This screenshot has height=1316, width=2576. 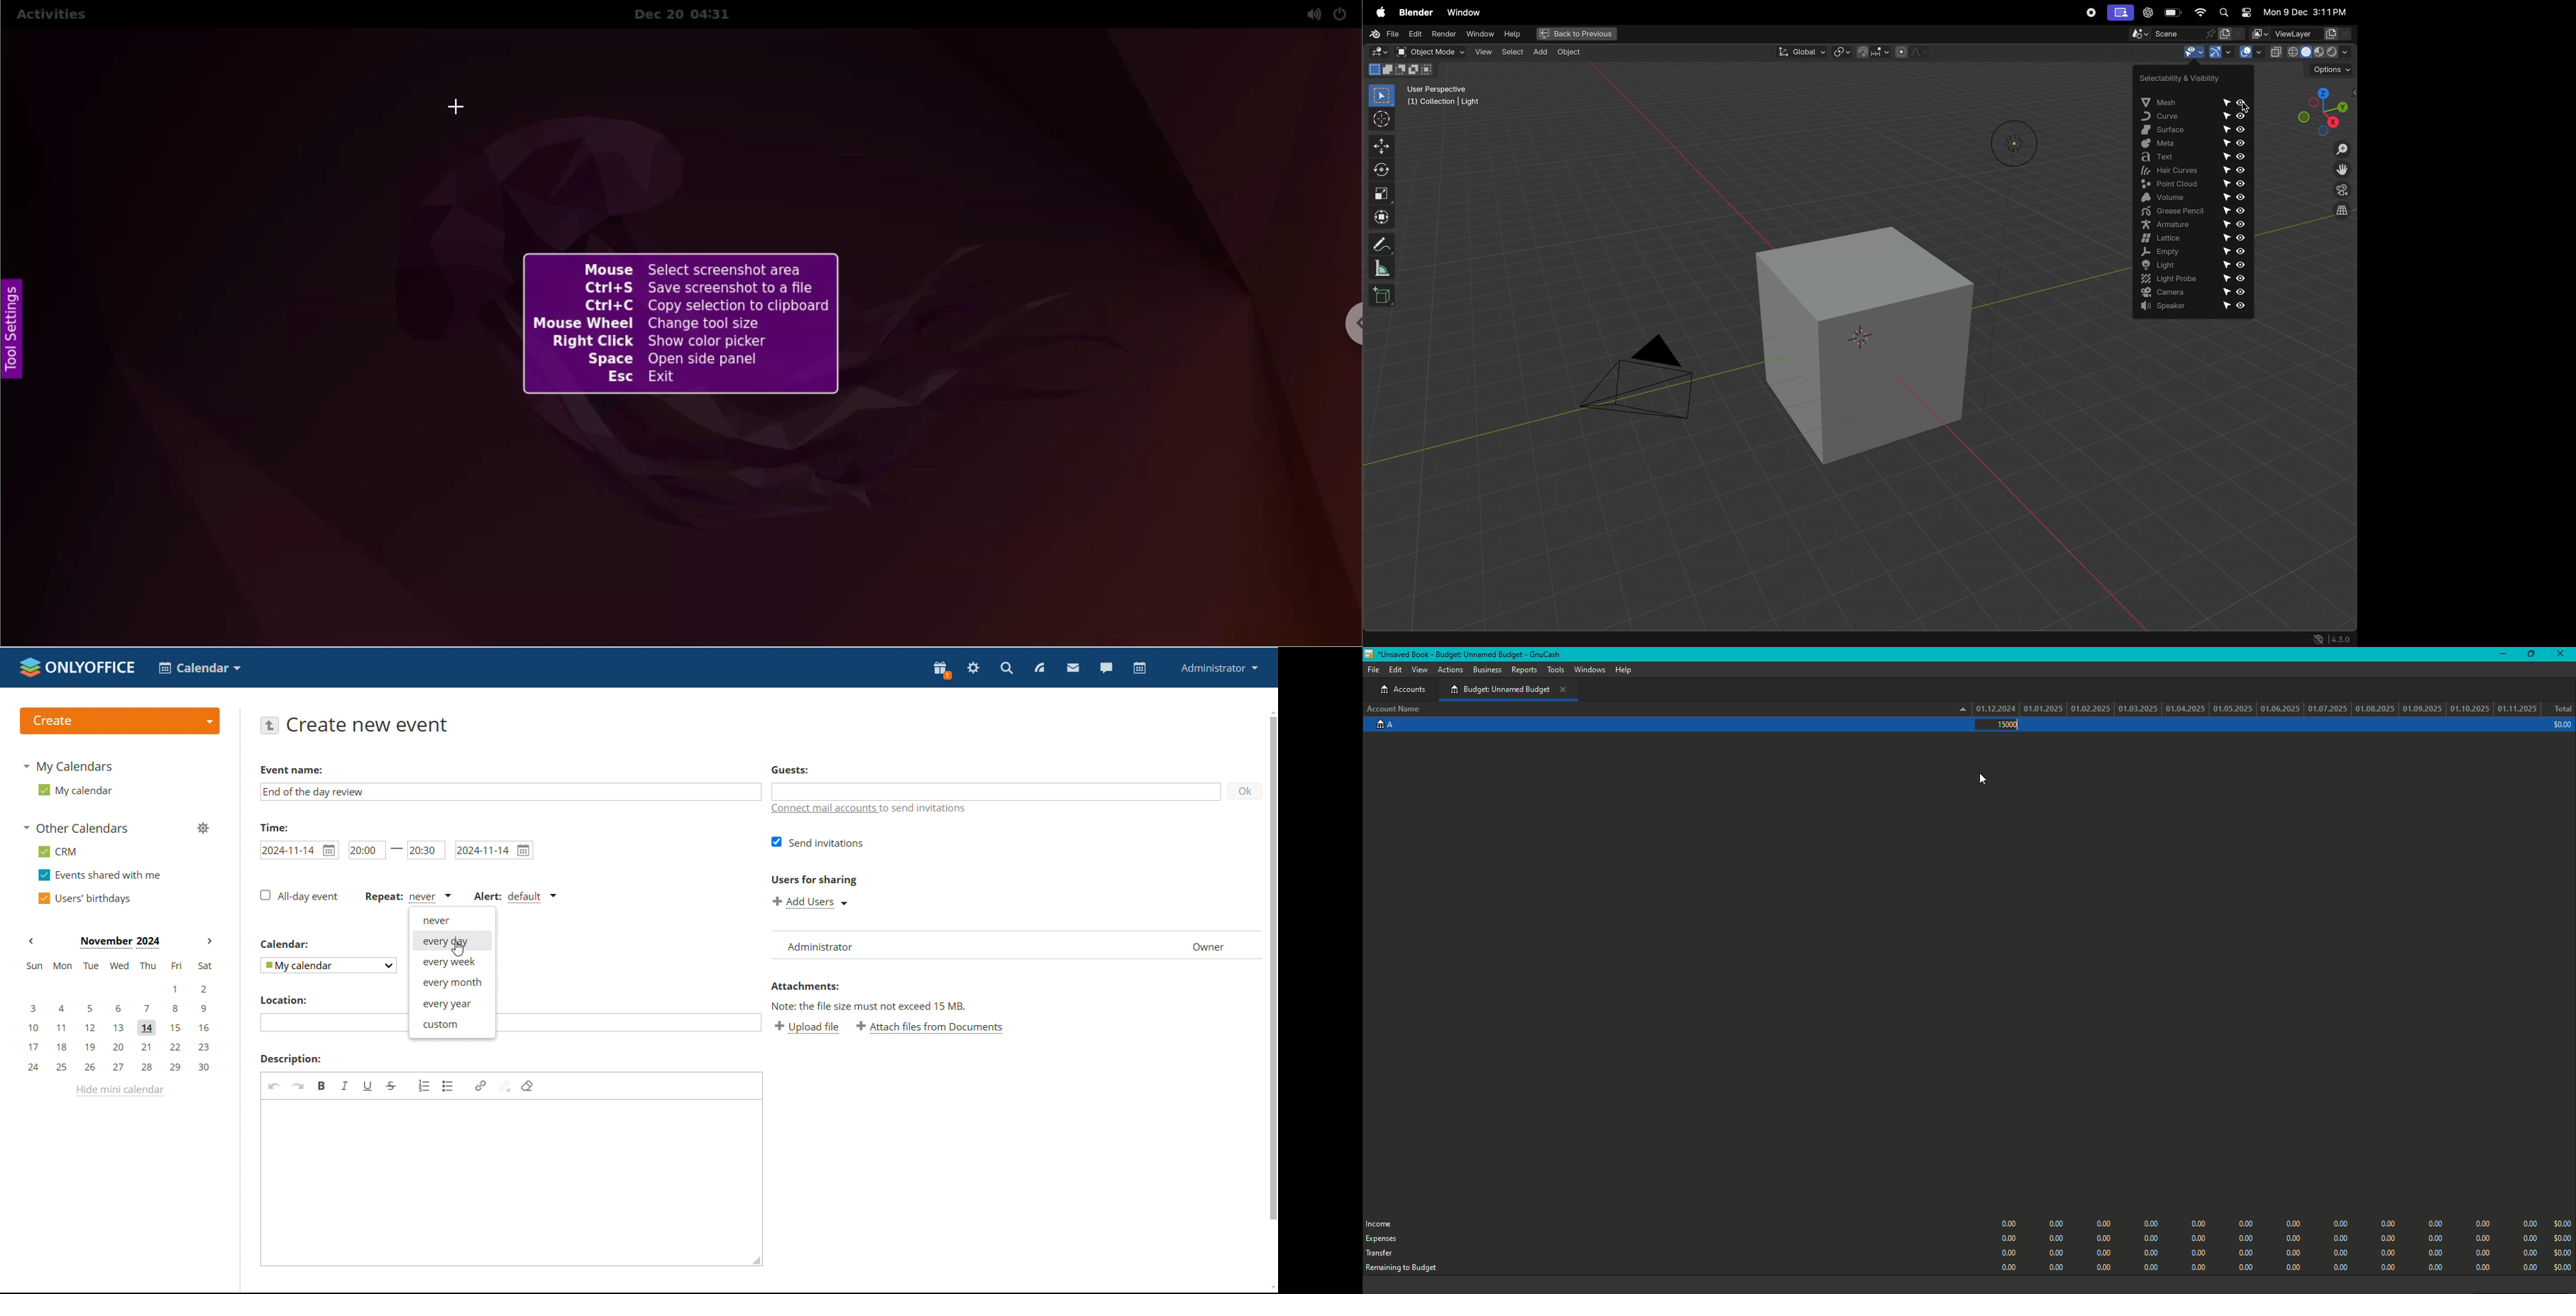 What do you see at coordinates (1428, 53) in the screenshot?
I see `` at bounding box center [1428, 53].